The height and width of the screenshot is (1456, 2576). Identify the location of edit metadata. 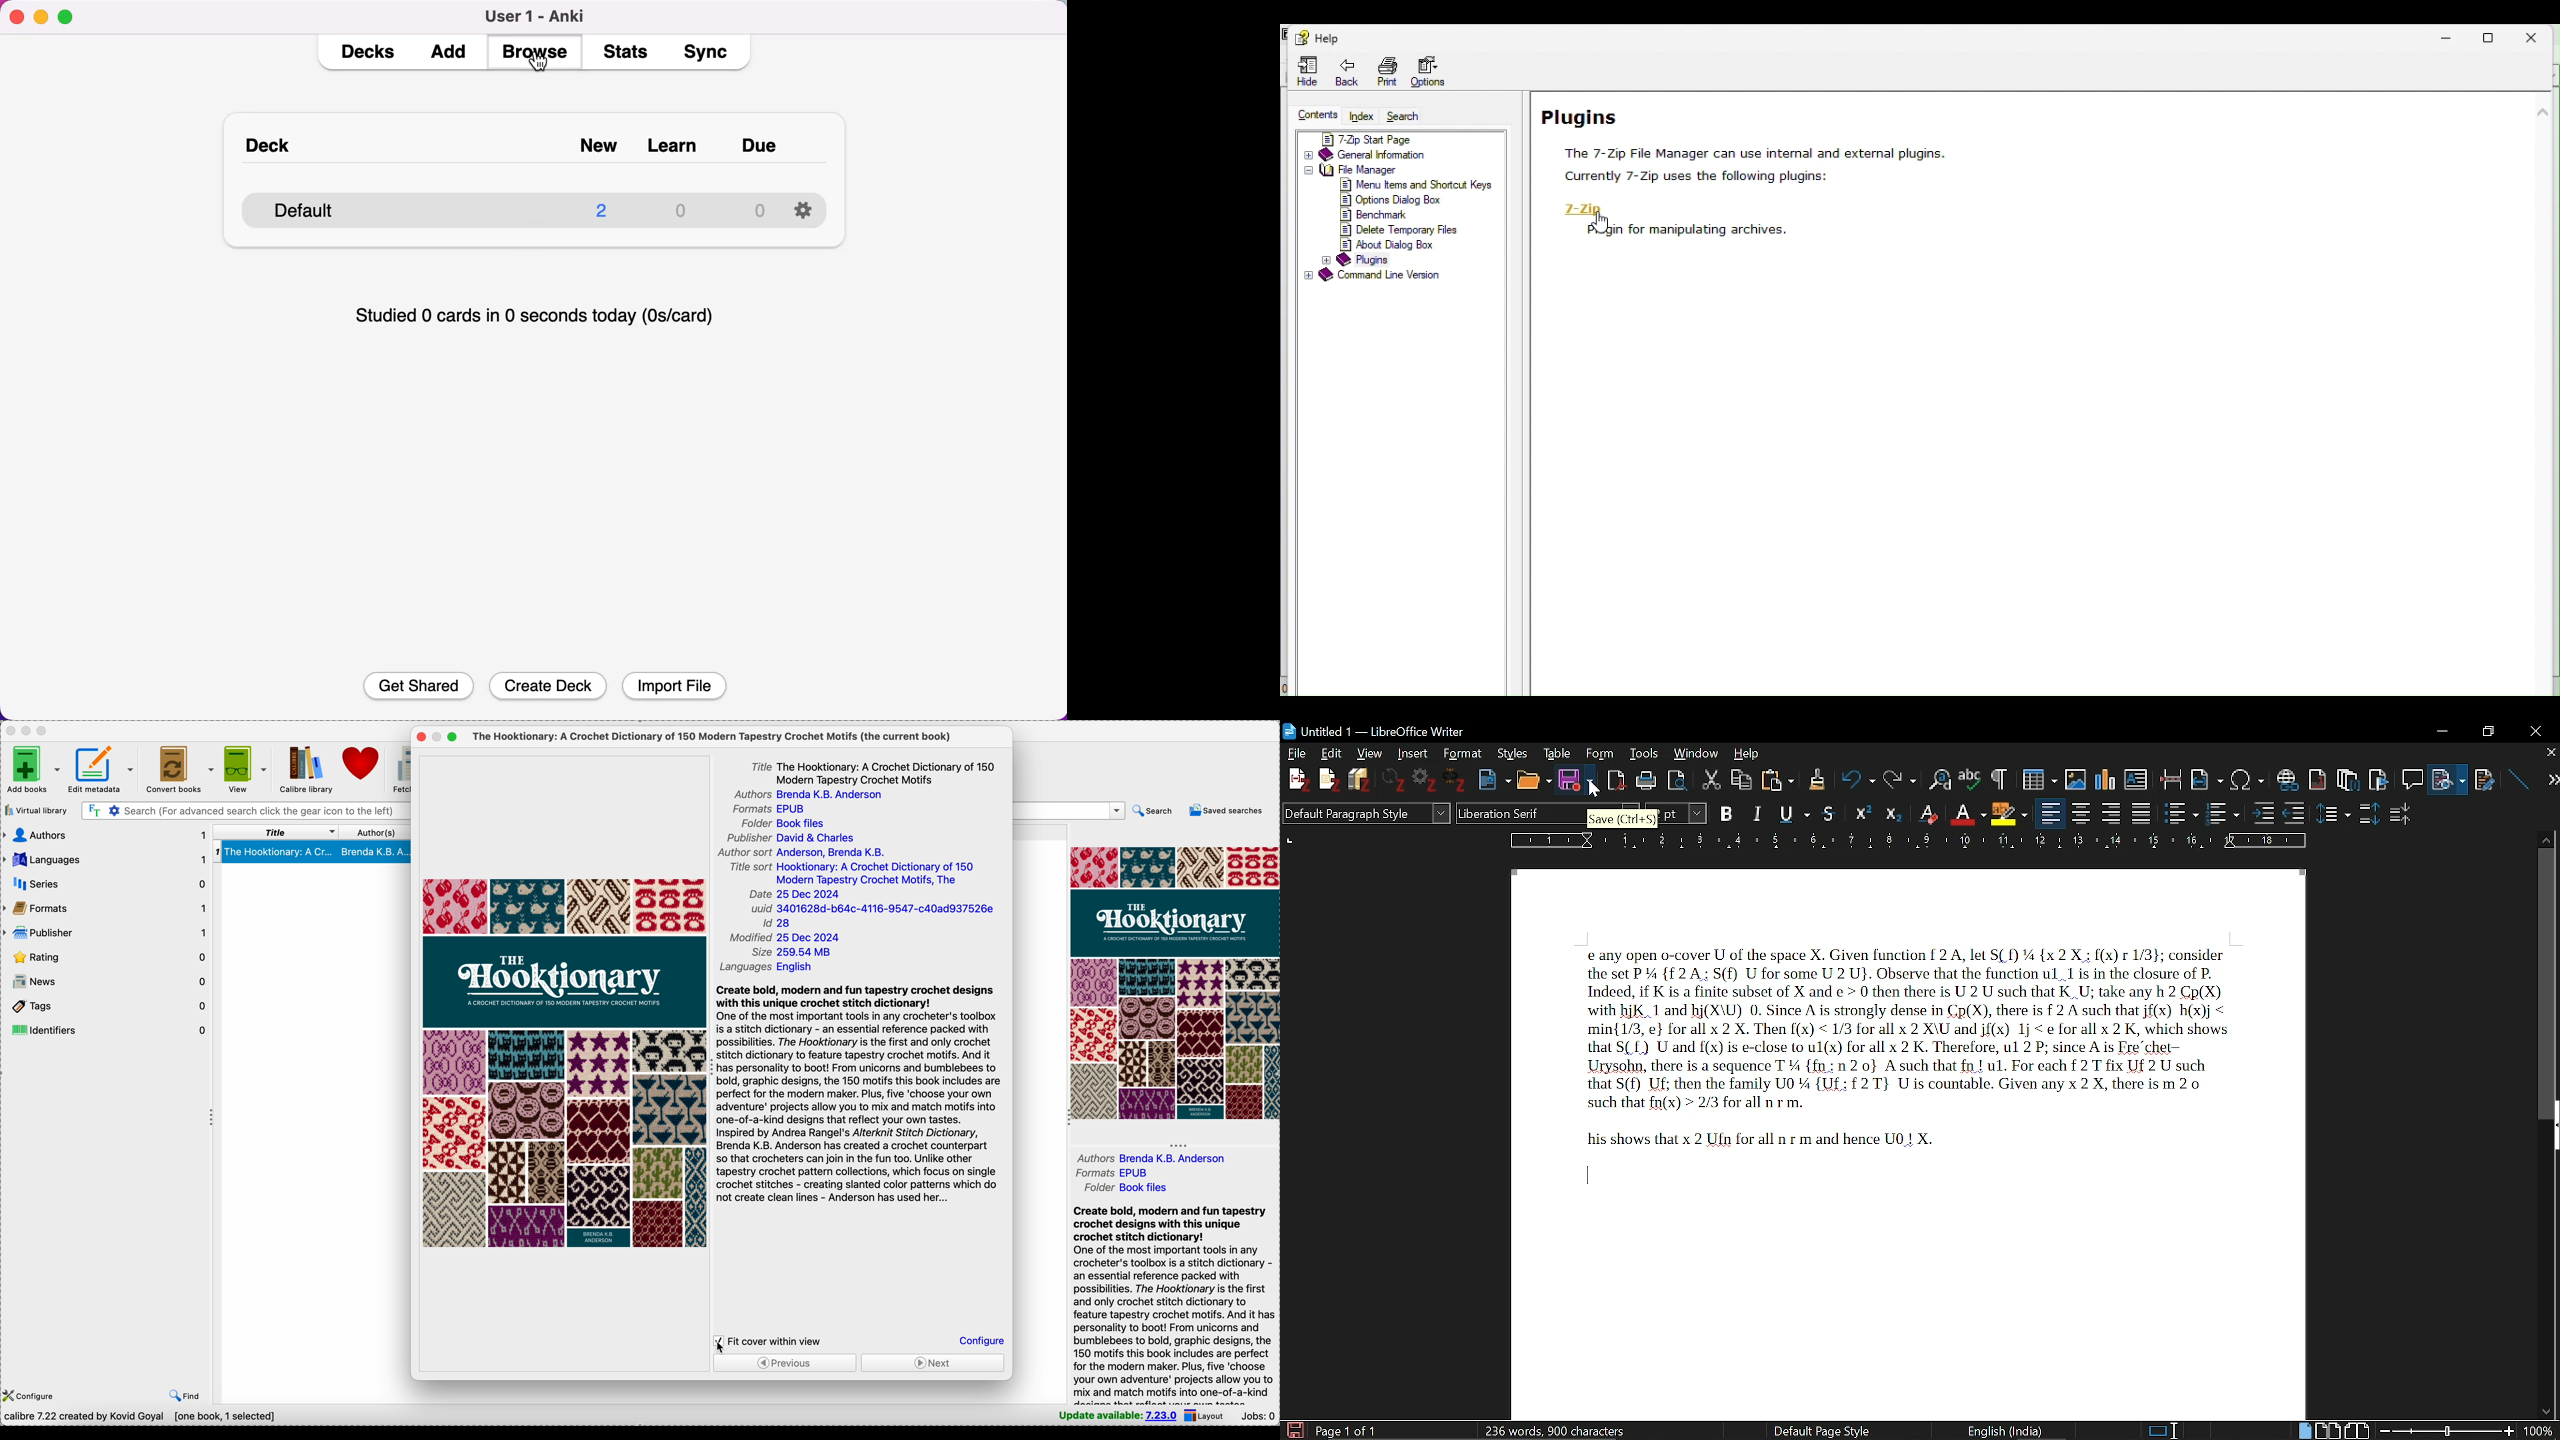
(102, 768).